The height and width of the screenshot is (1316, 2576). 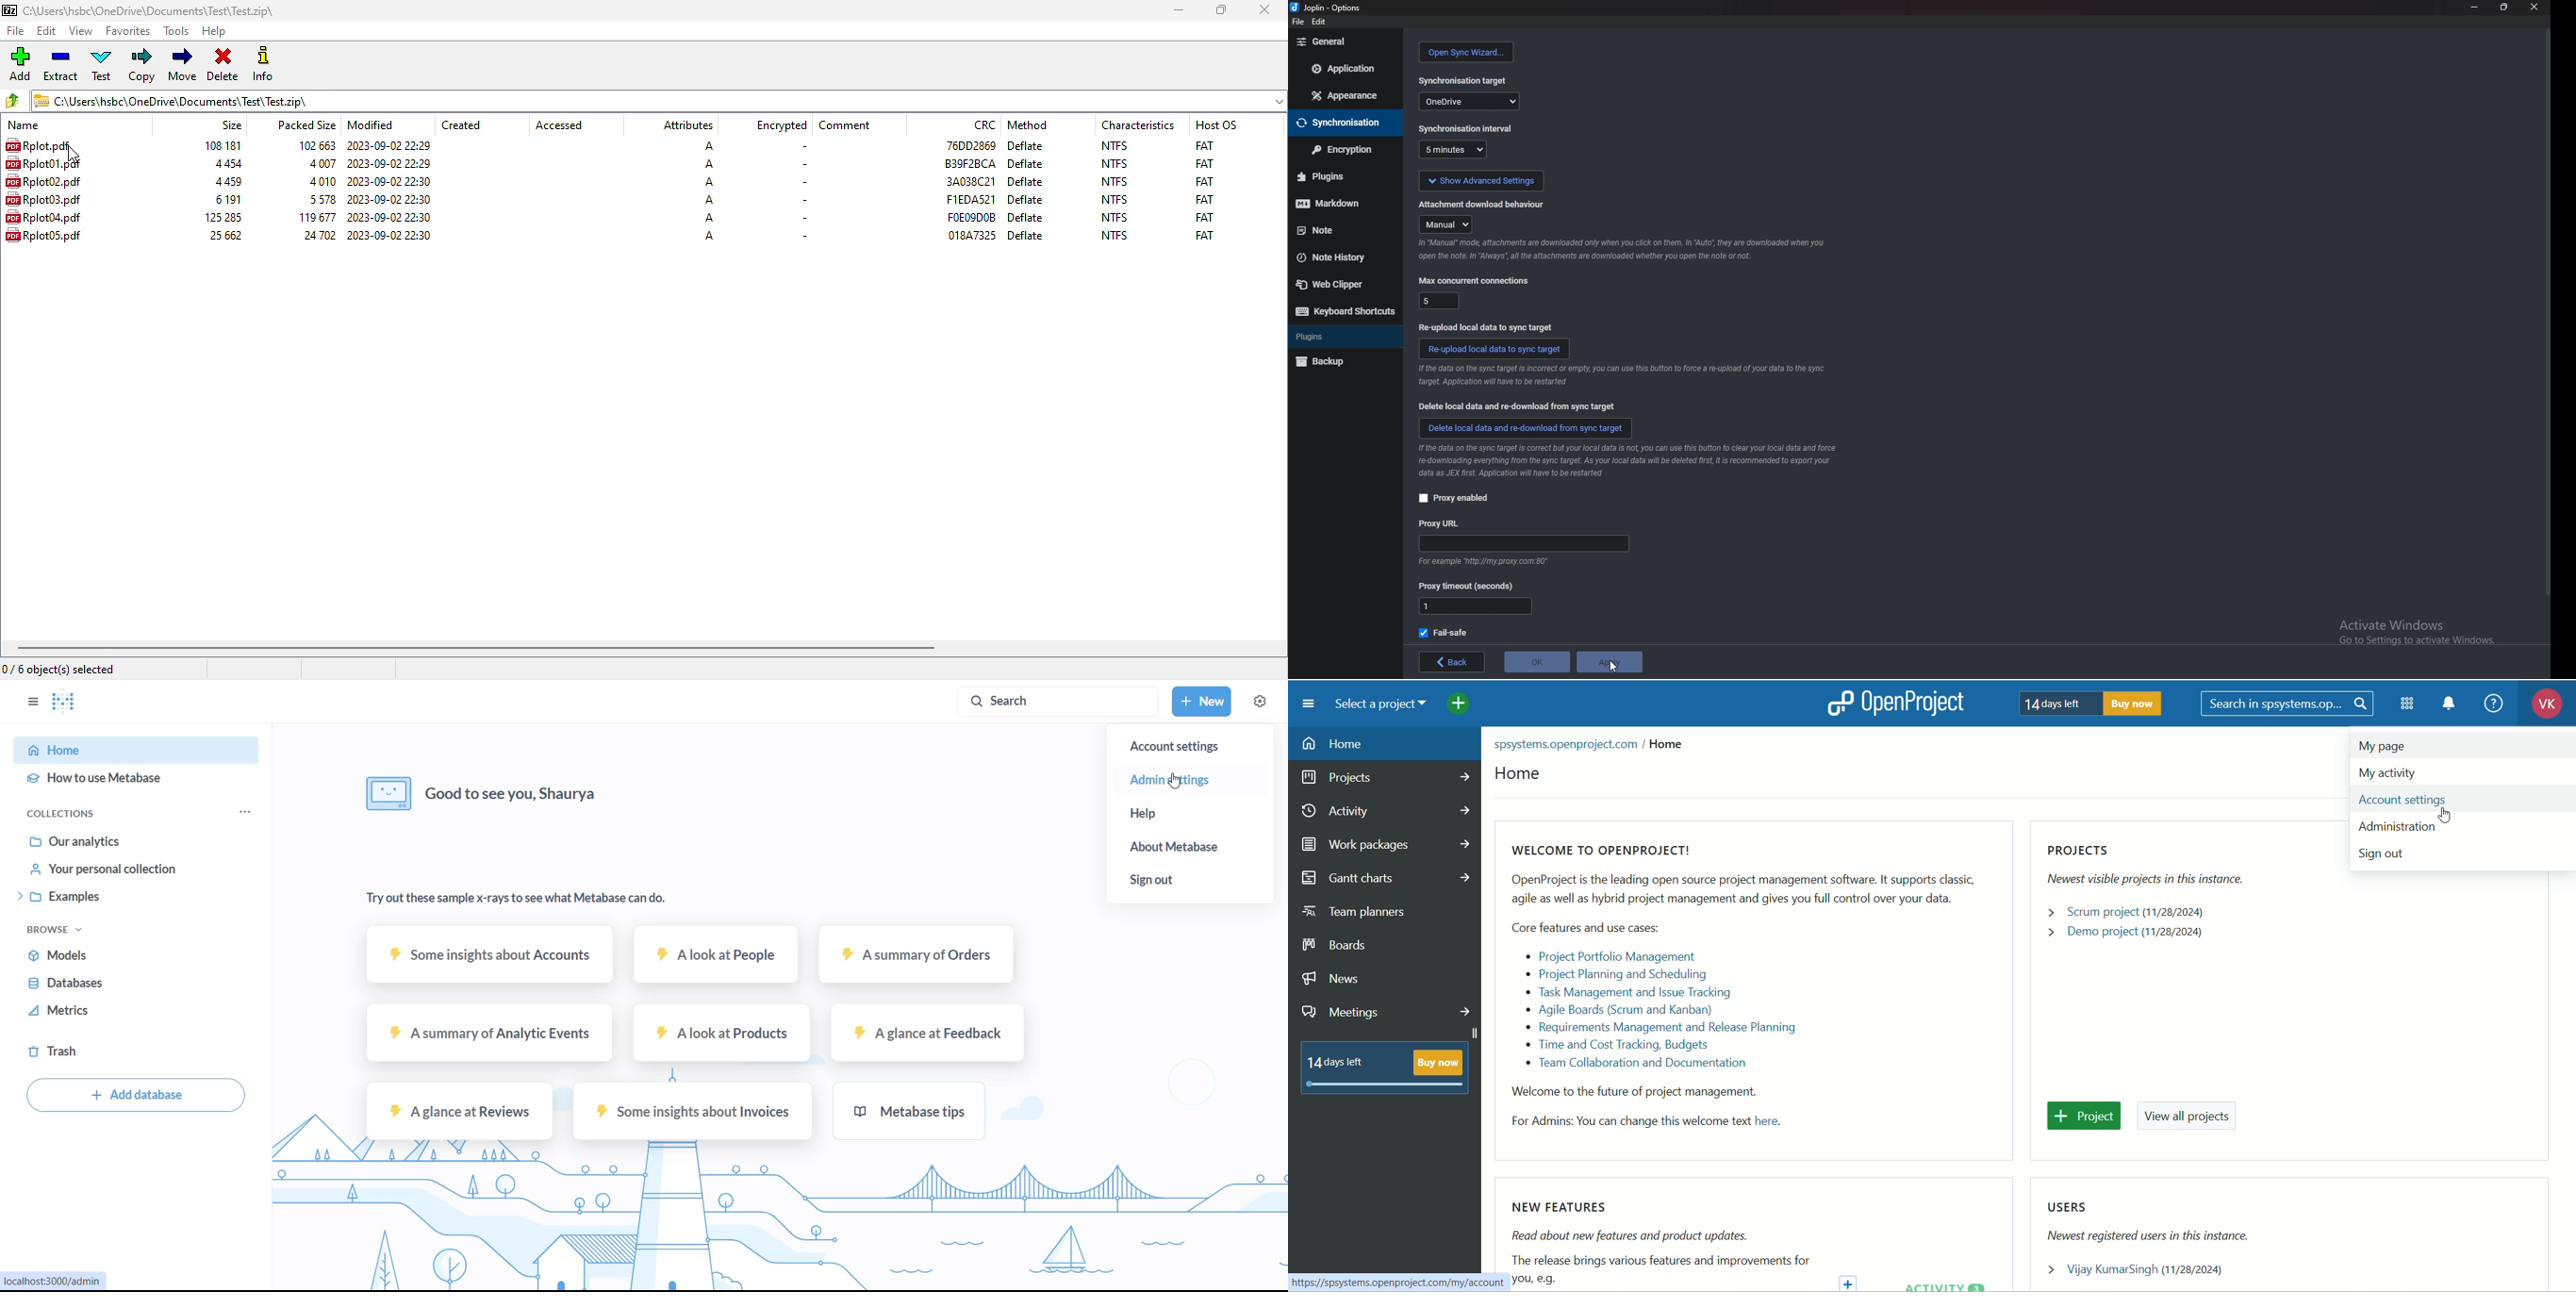 What do you see at coordinates (2084, 1116) in the screenshot?
I see `project` at bounding box center [2084, 1116].